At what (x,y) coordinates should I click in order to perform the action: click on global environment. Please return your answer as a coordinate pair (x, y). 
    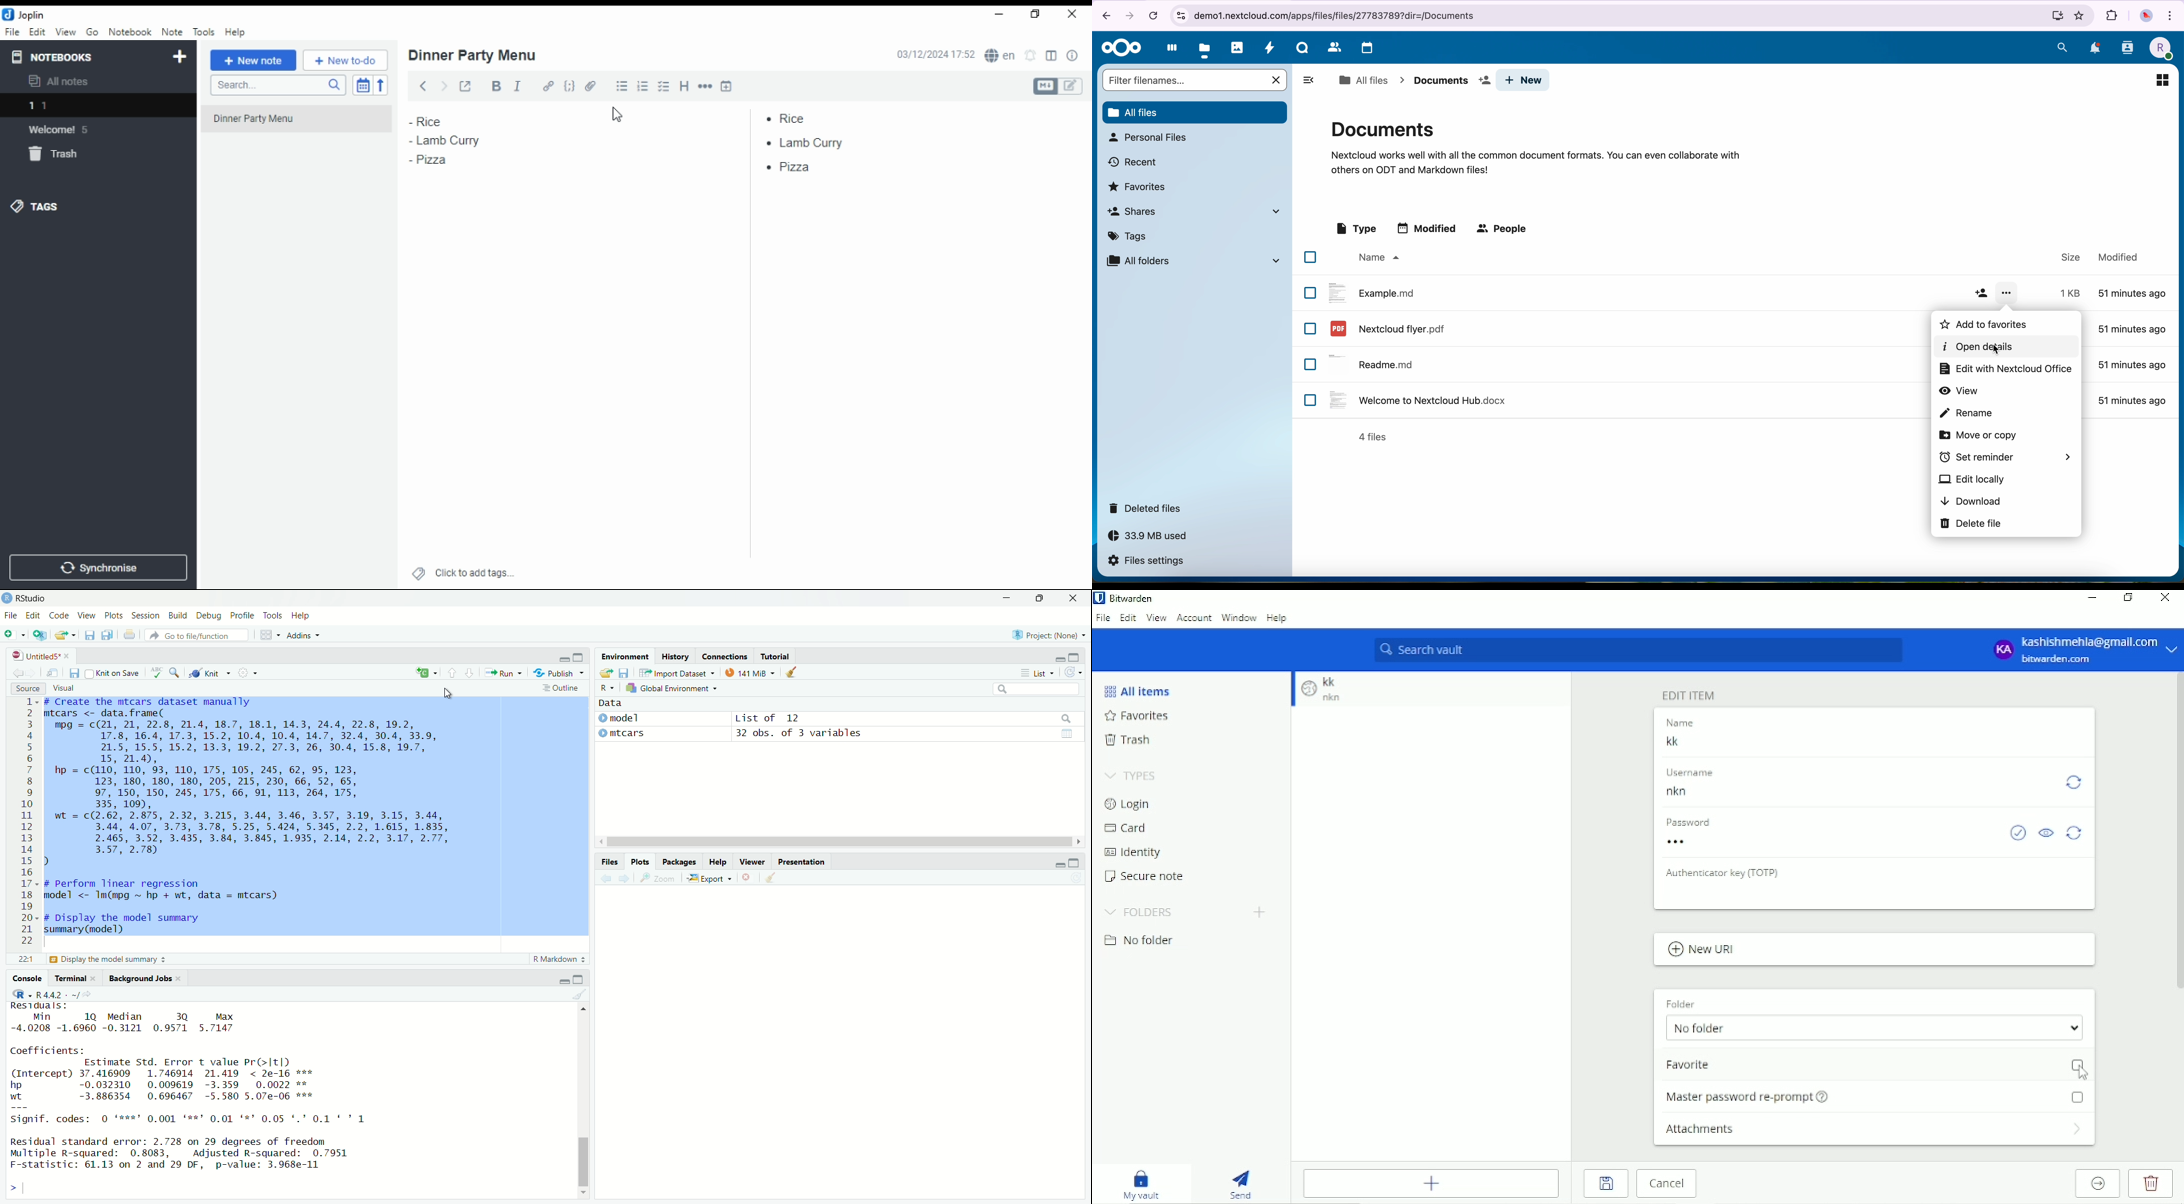
    Looking at the image, I should click on (671, 688).